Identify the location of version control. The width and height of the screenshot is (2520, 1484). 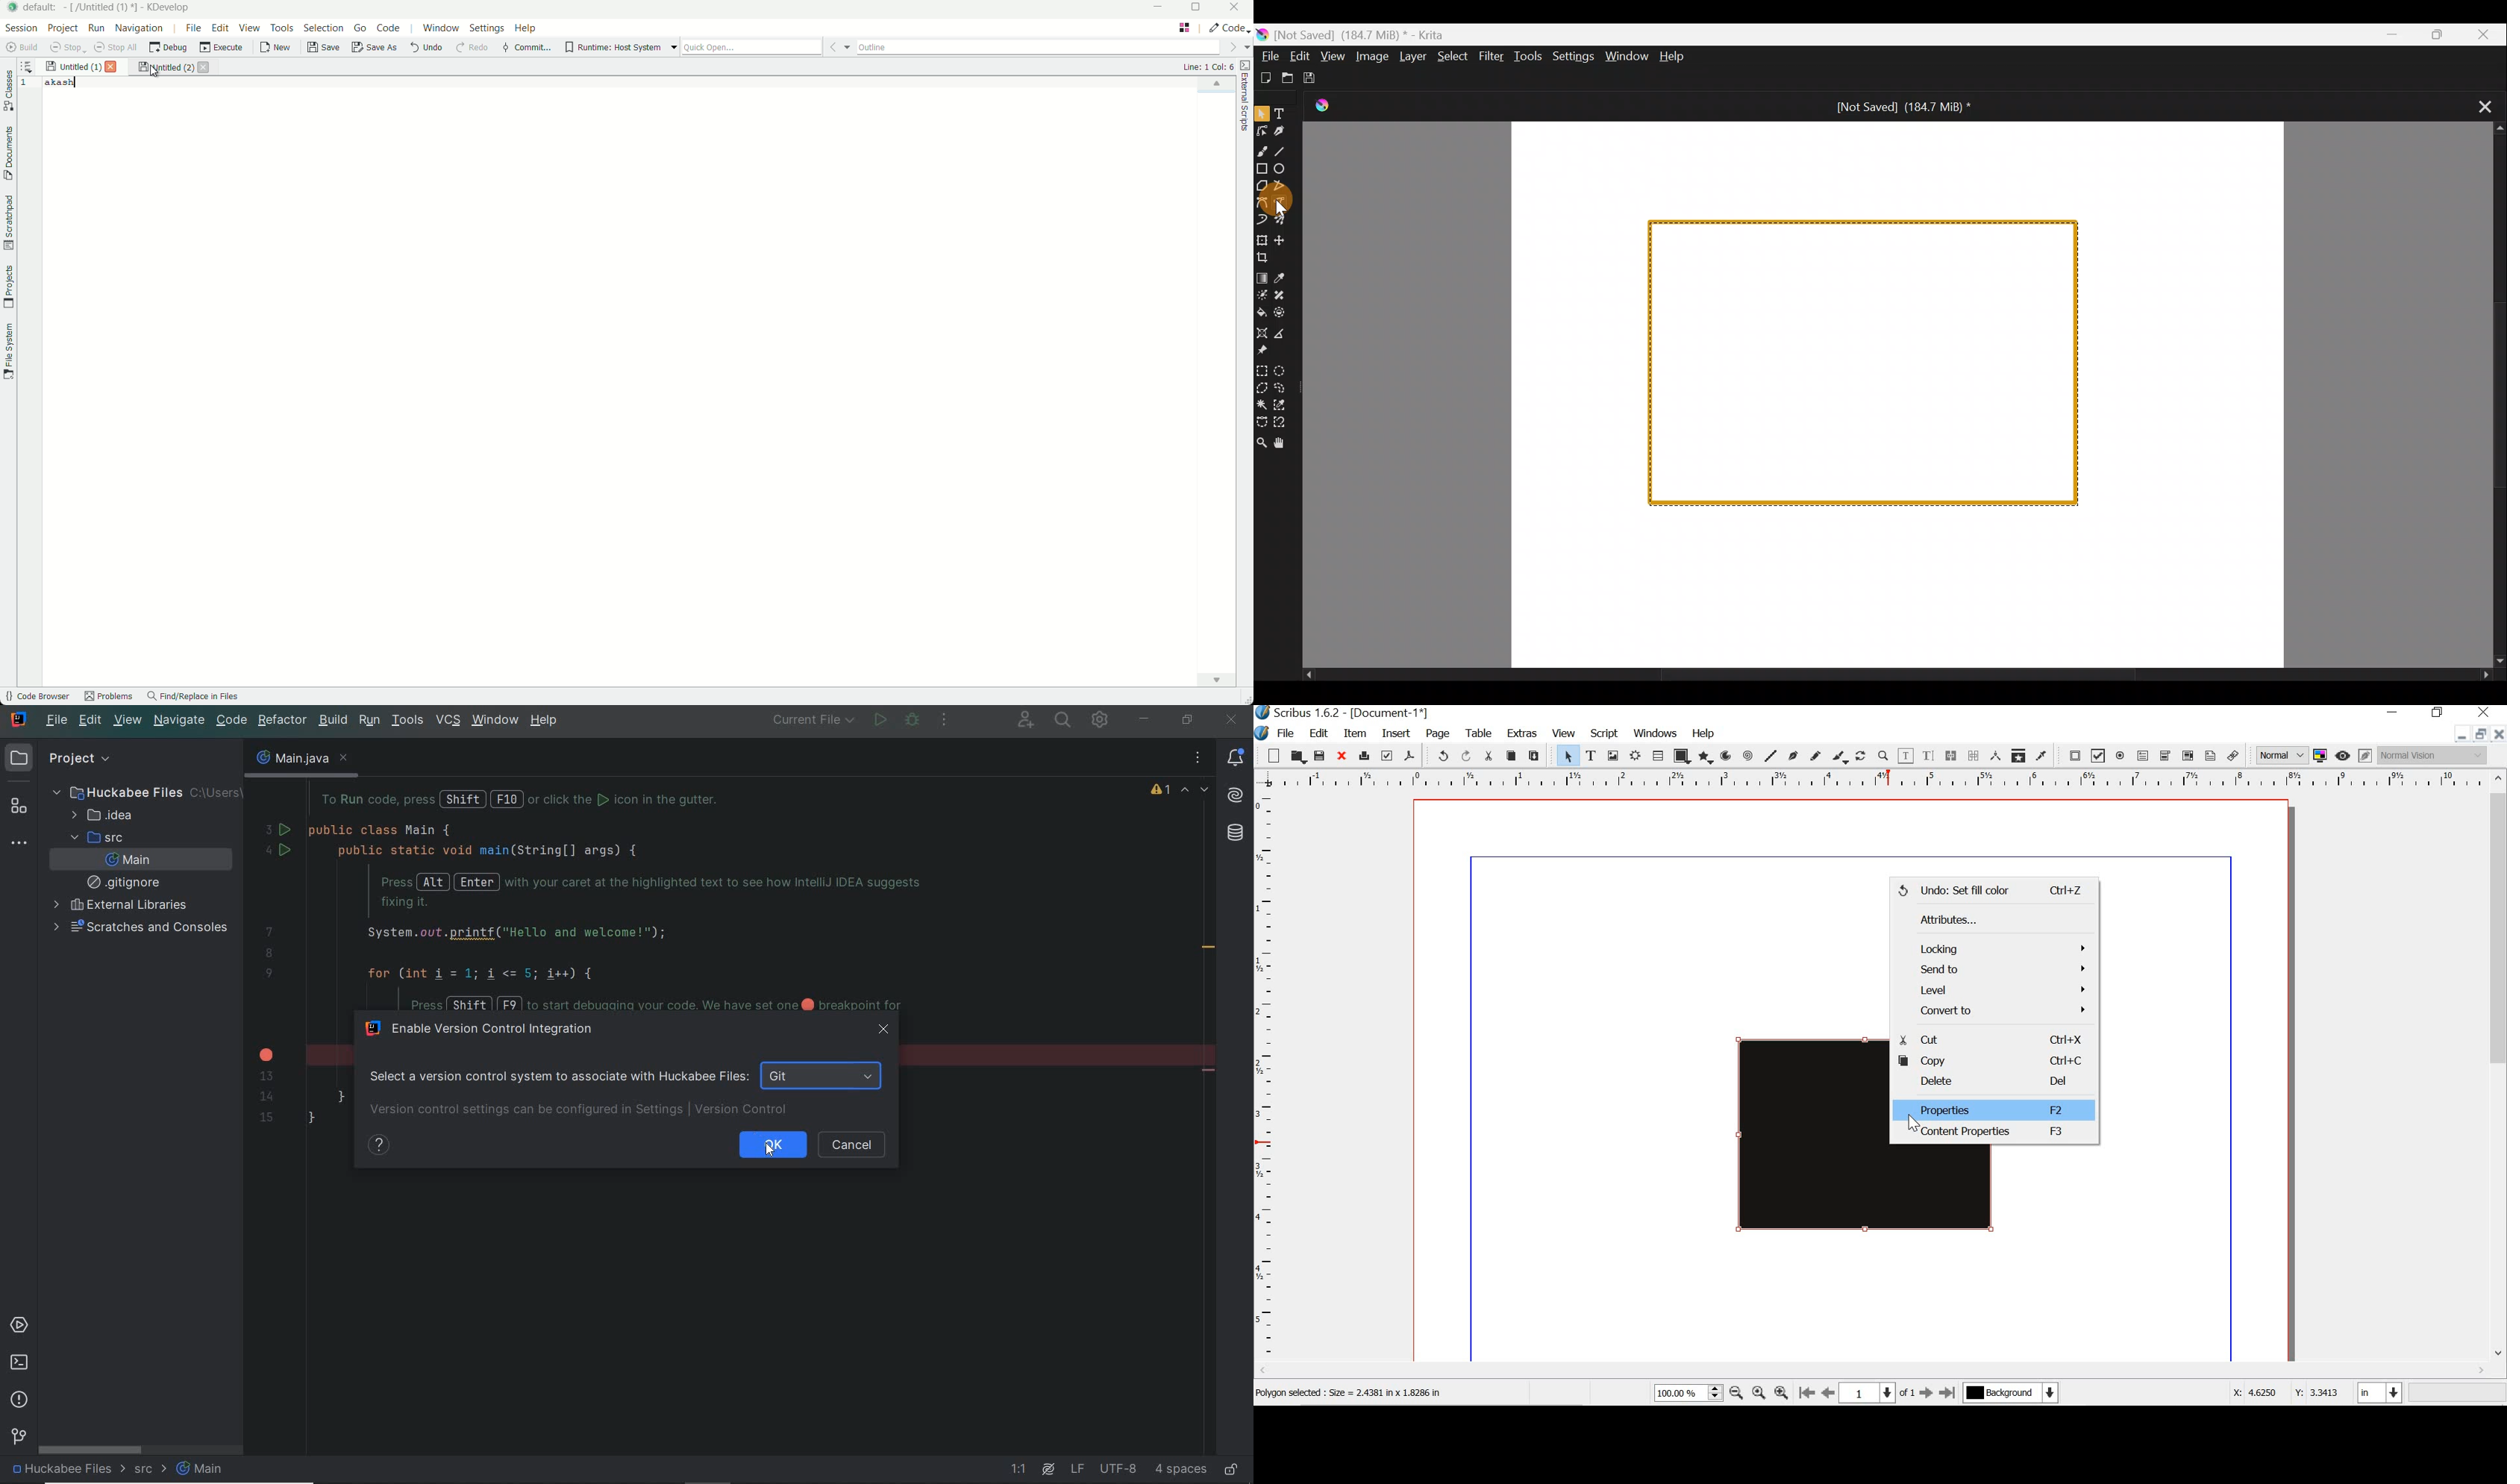
(19, 1437).